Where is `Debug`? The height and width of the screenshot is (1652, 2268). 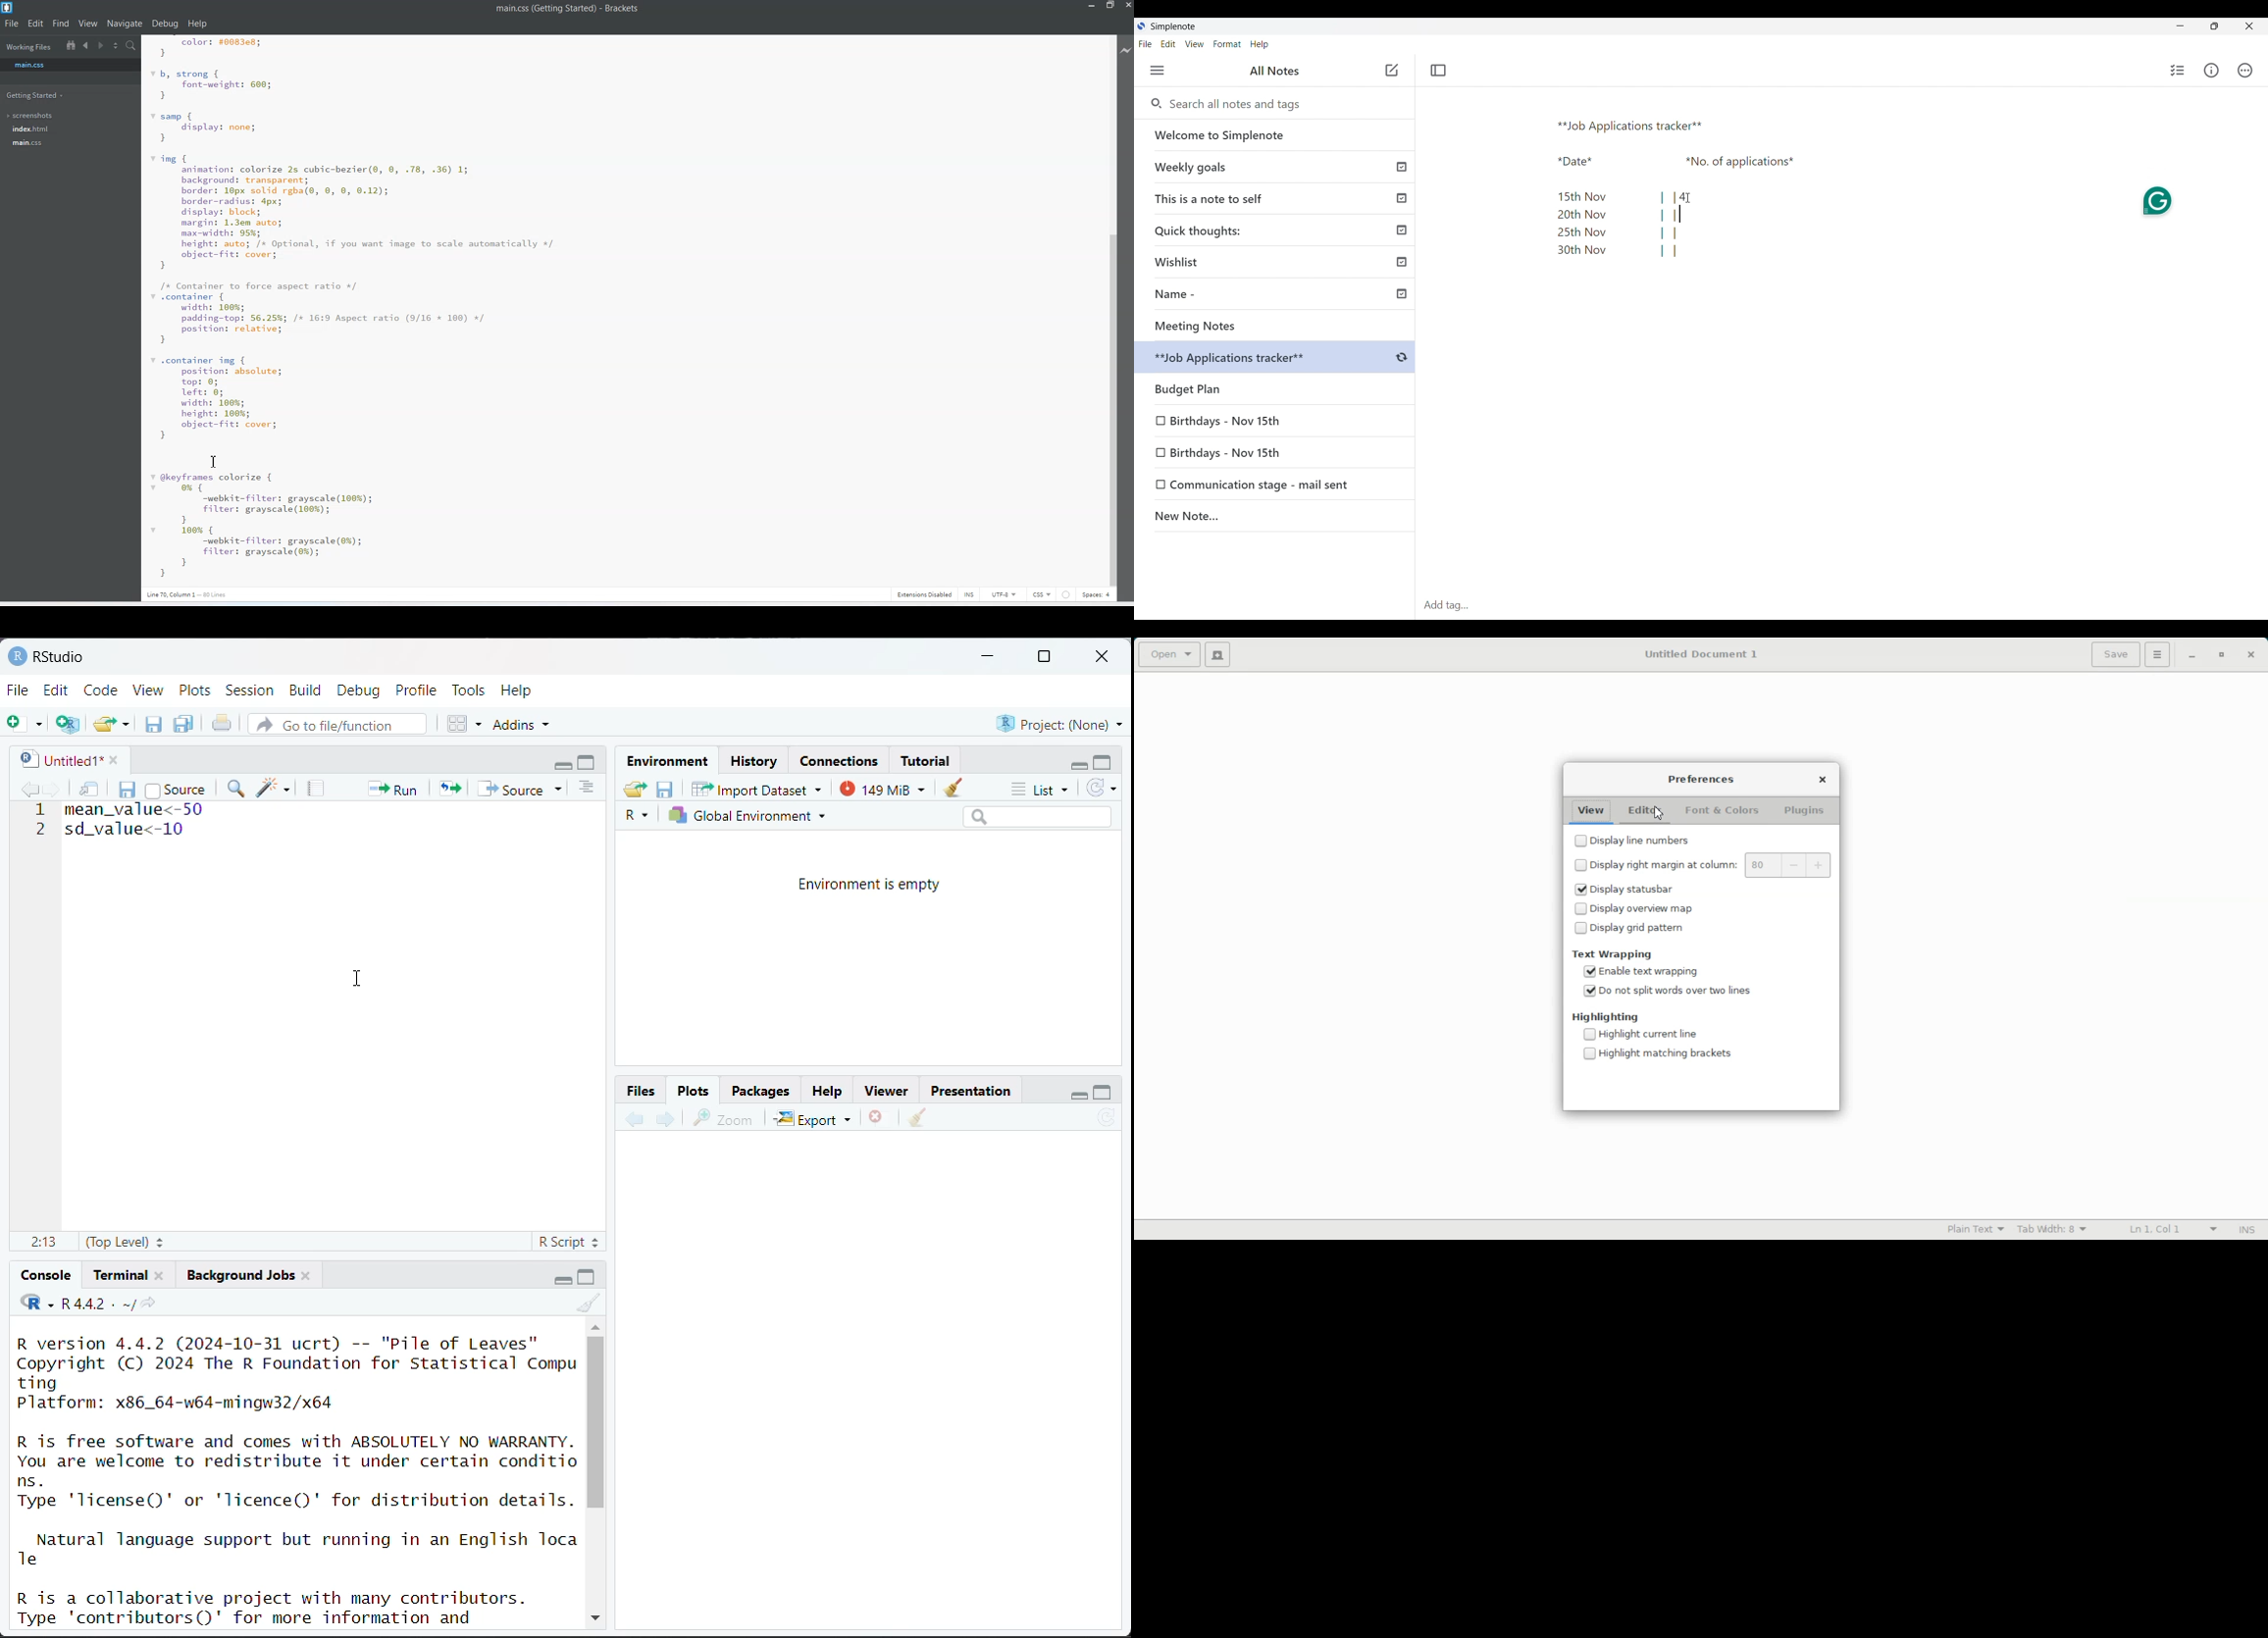
Debug is located at coordinates (358, 690).